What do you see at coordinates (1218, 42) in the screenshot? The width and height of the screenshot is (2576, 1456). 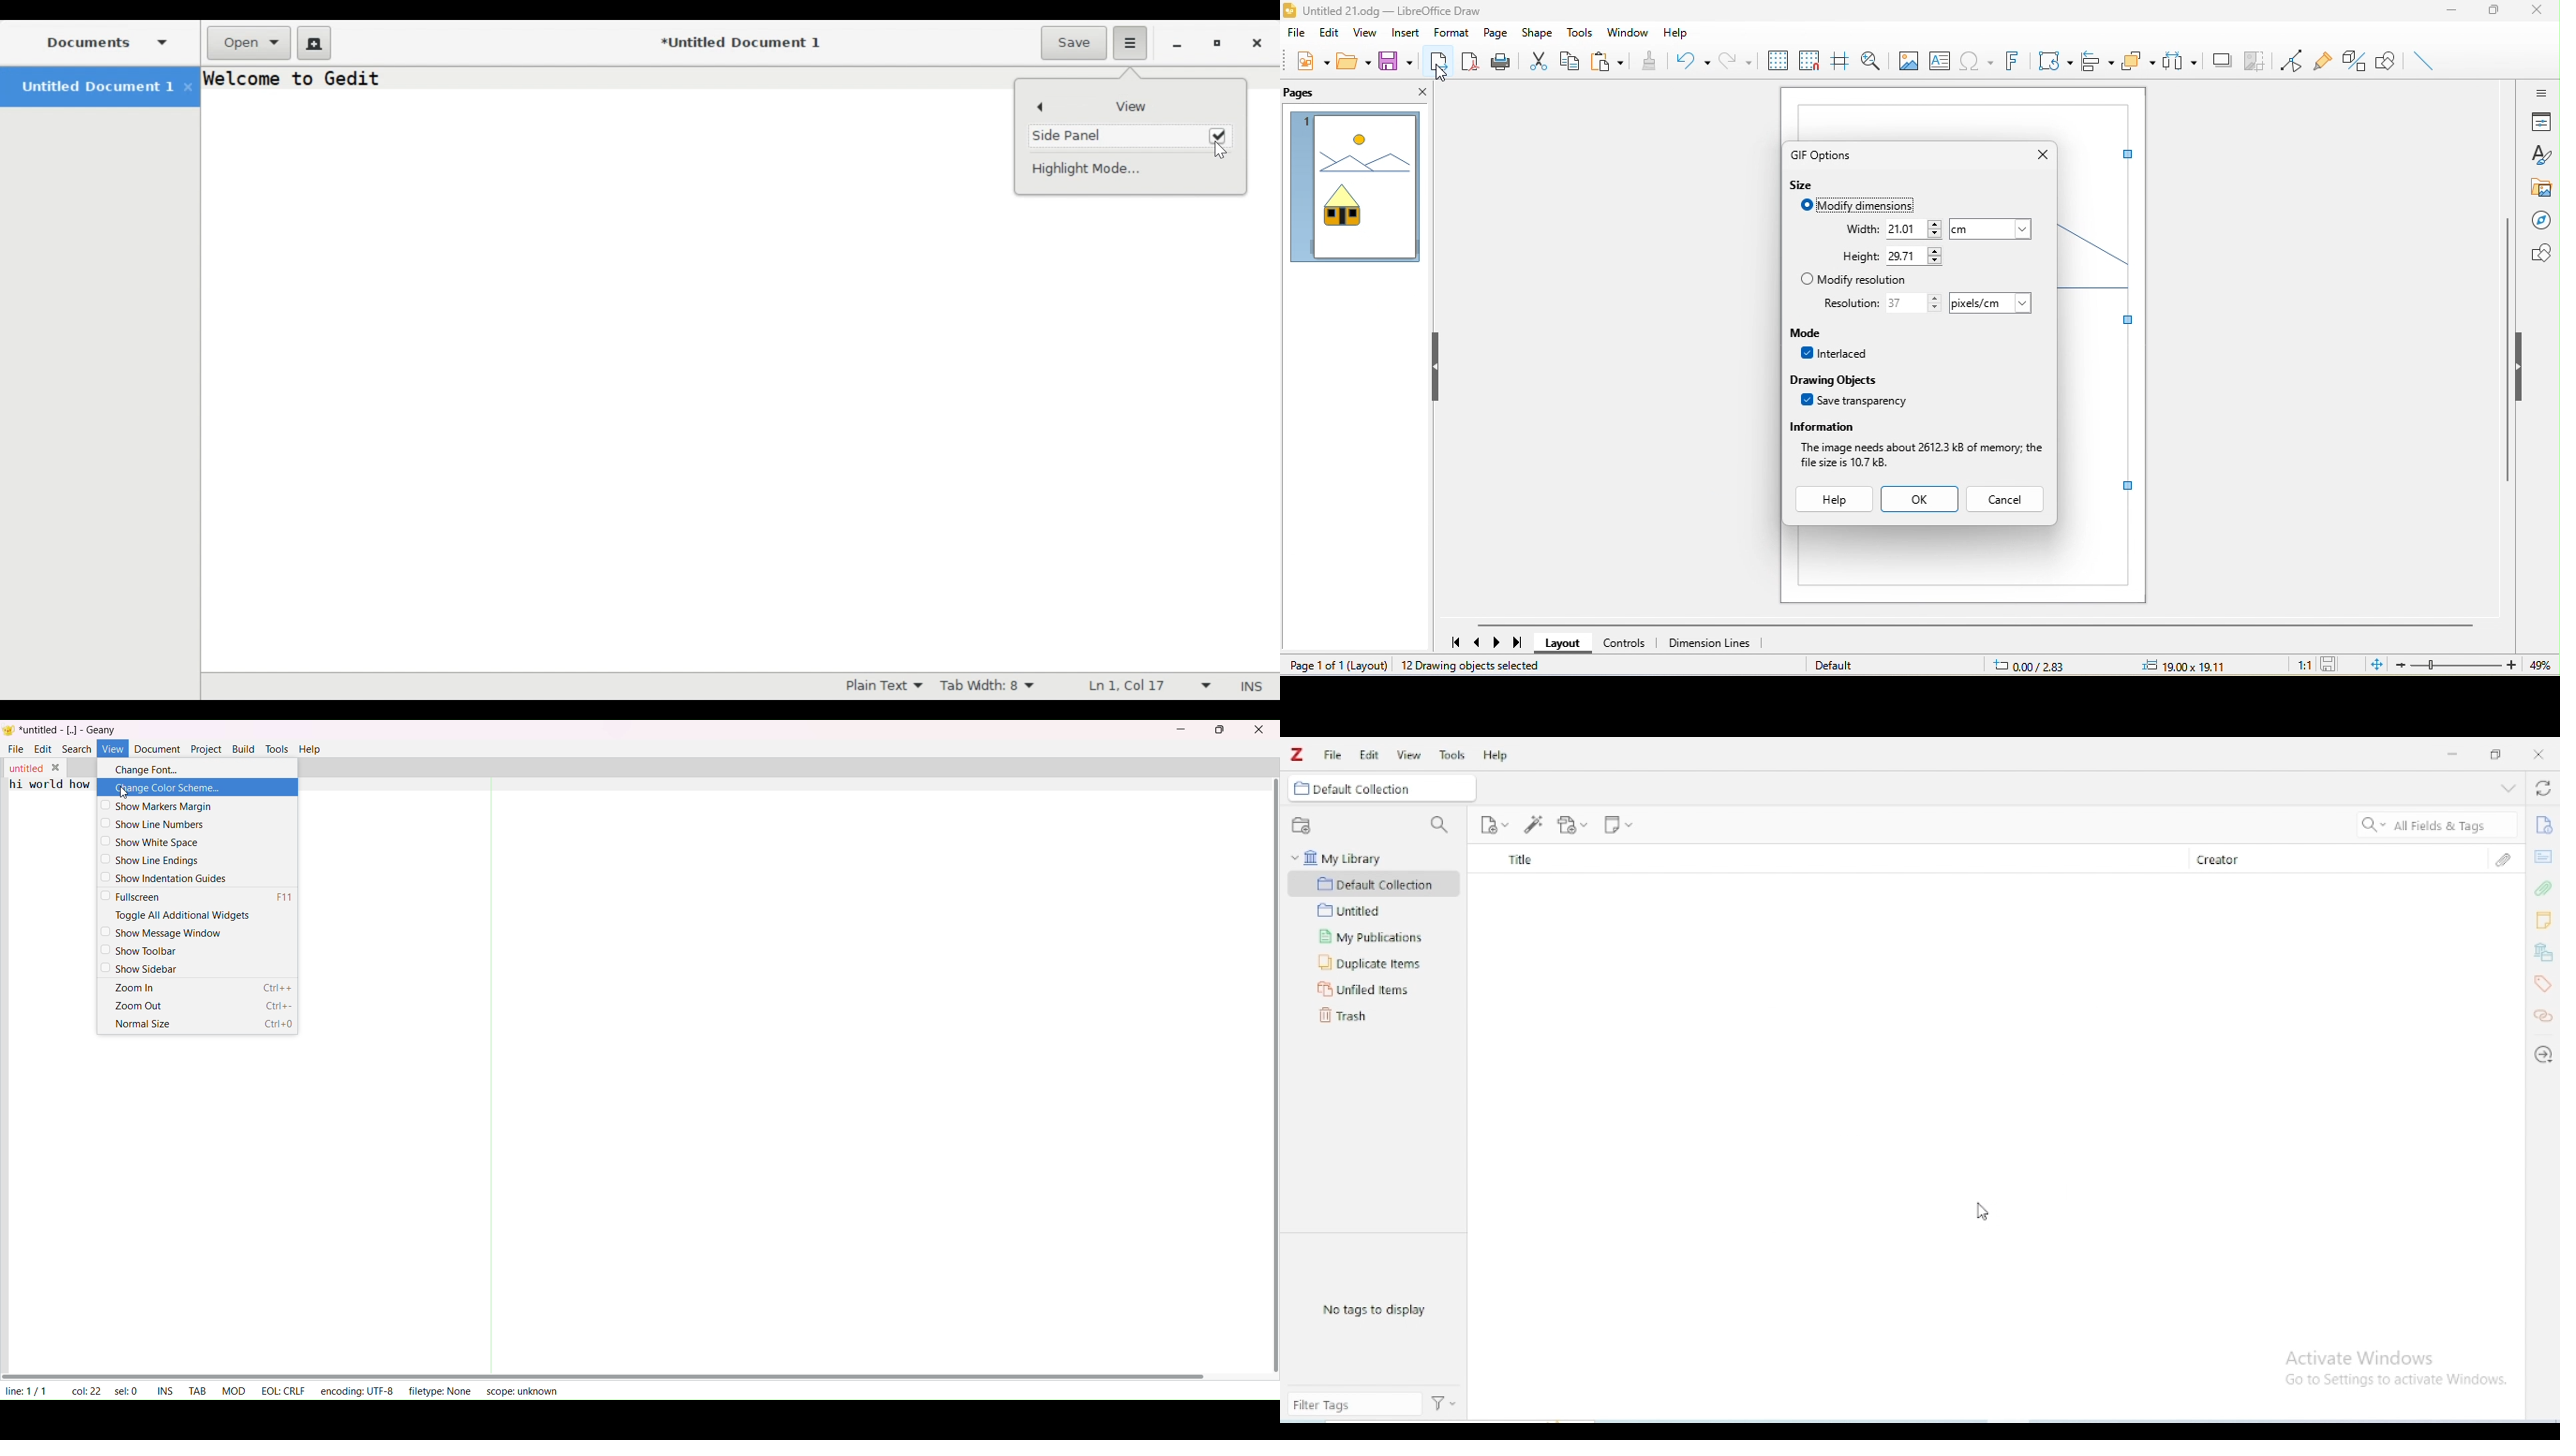 I see `Restore` at bounding box center [1218, 42].